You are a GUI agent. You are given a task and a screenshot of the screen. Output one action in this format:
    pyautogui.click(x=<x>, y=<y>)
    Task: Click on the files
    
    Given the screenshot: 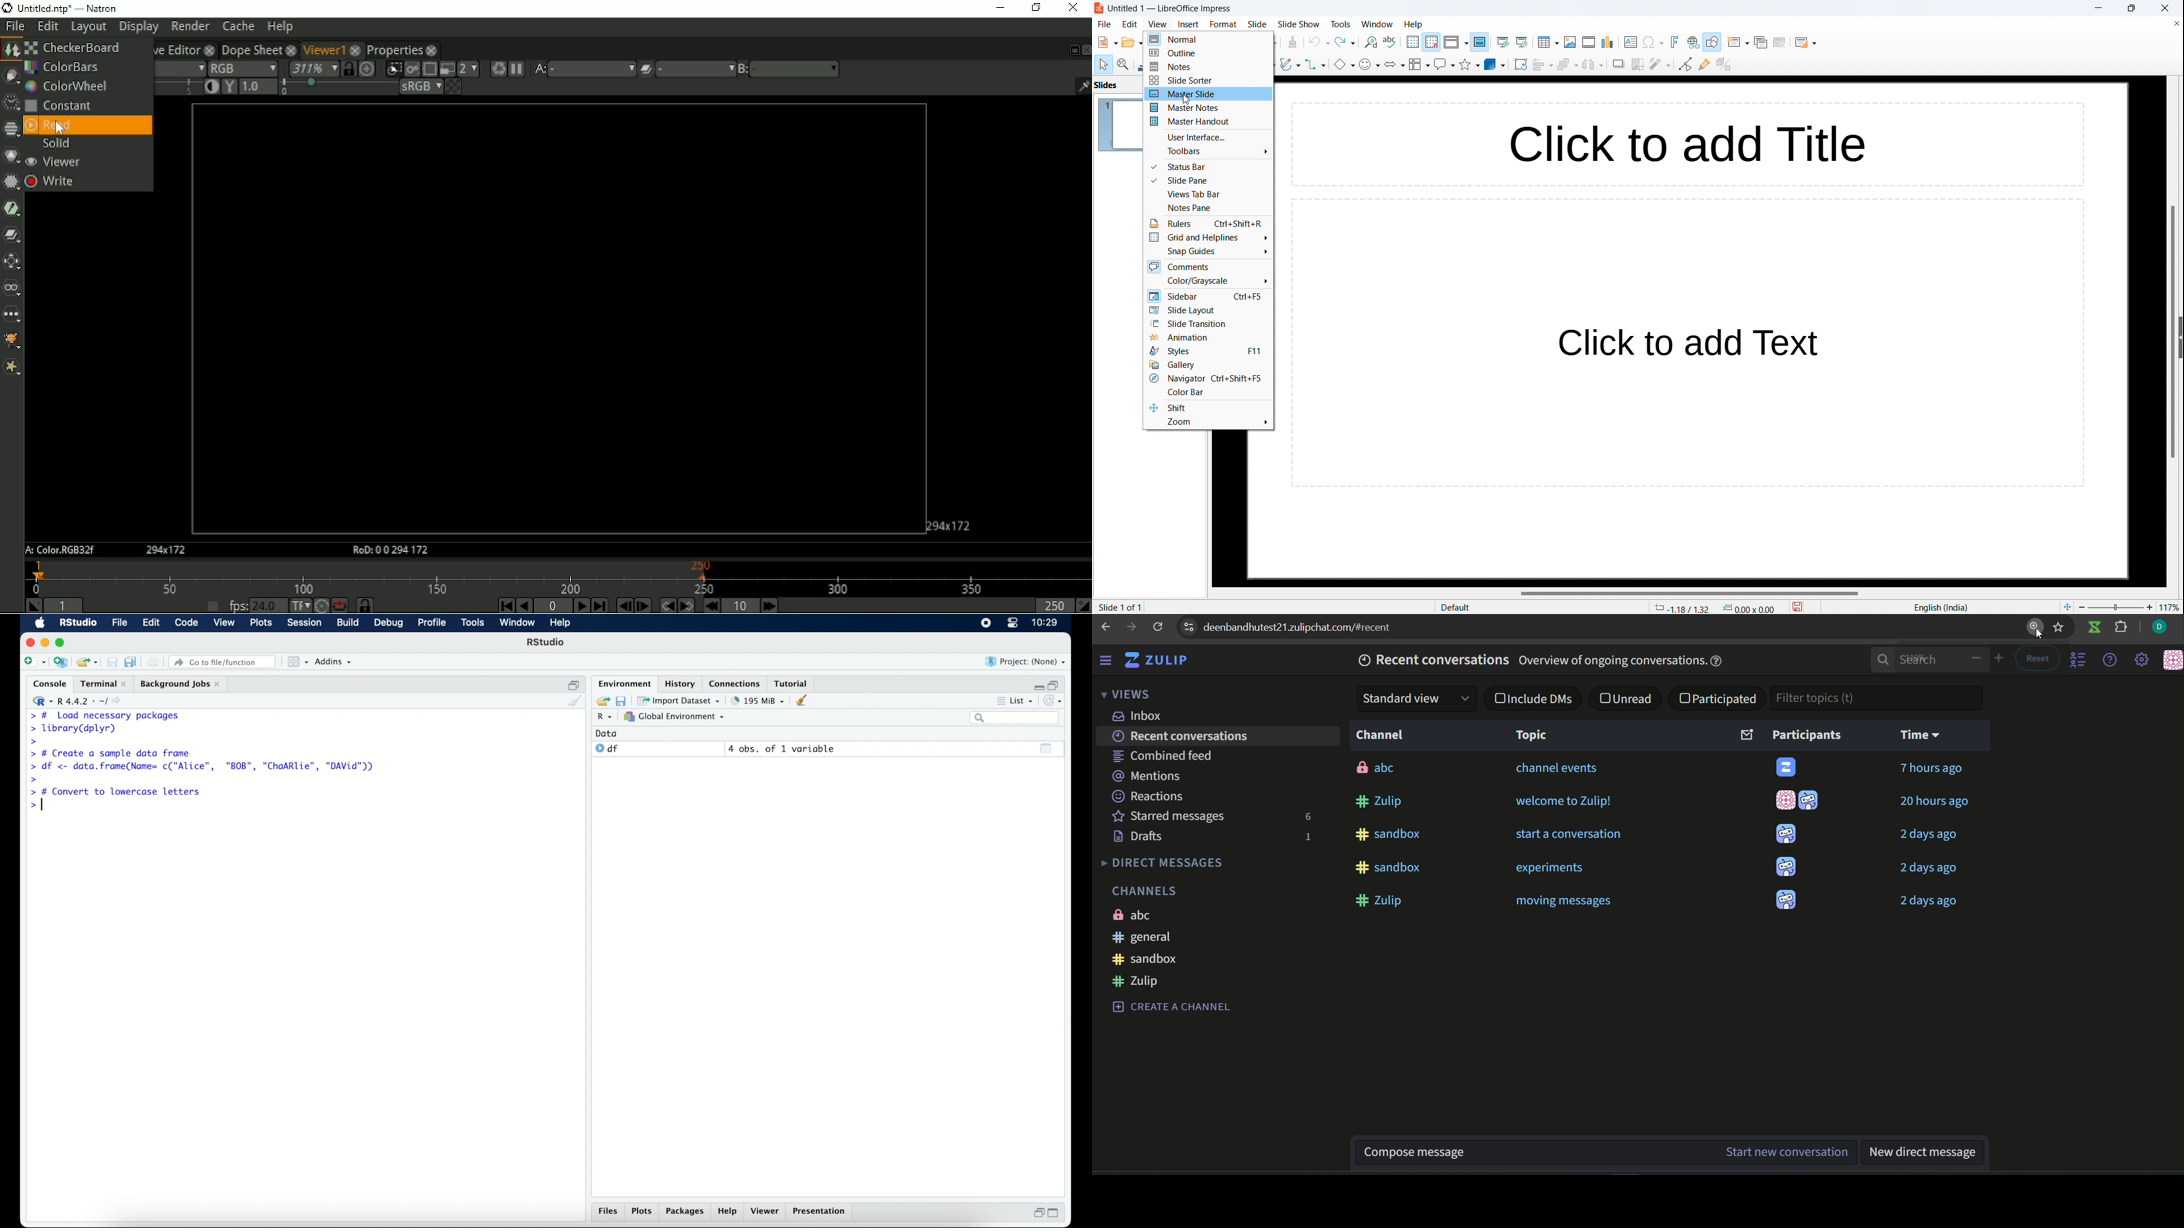 What is the action you would take?
    pyautogui.click(x=608, y=1213)
    